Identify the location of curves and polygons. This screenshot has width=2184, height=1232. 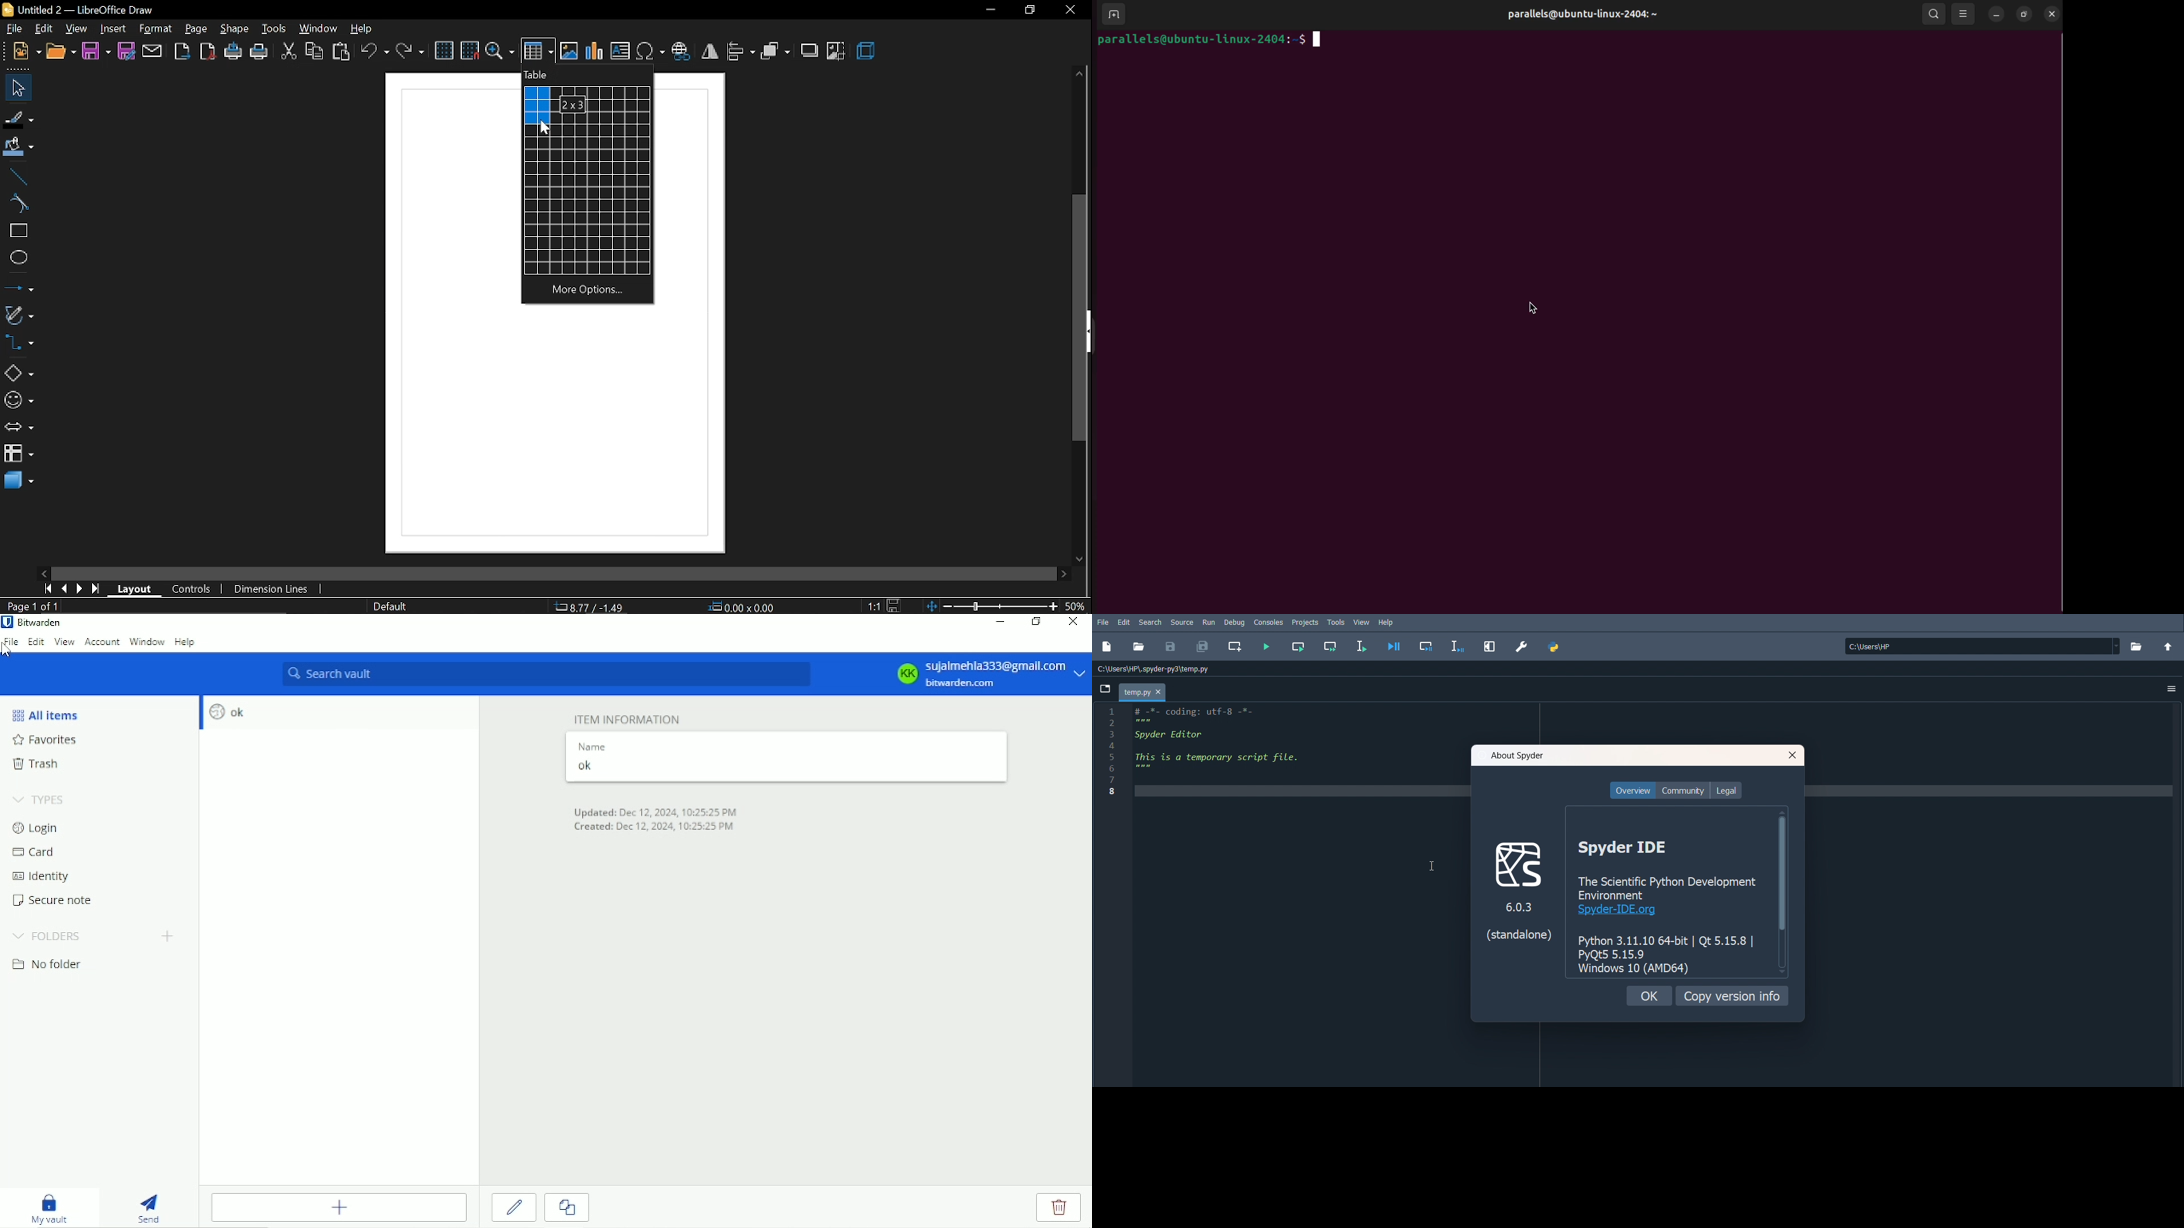
(19, 316).